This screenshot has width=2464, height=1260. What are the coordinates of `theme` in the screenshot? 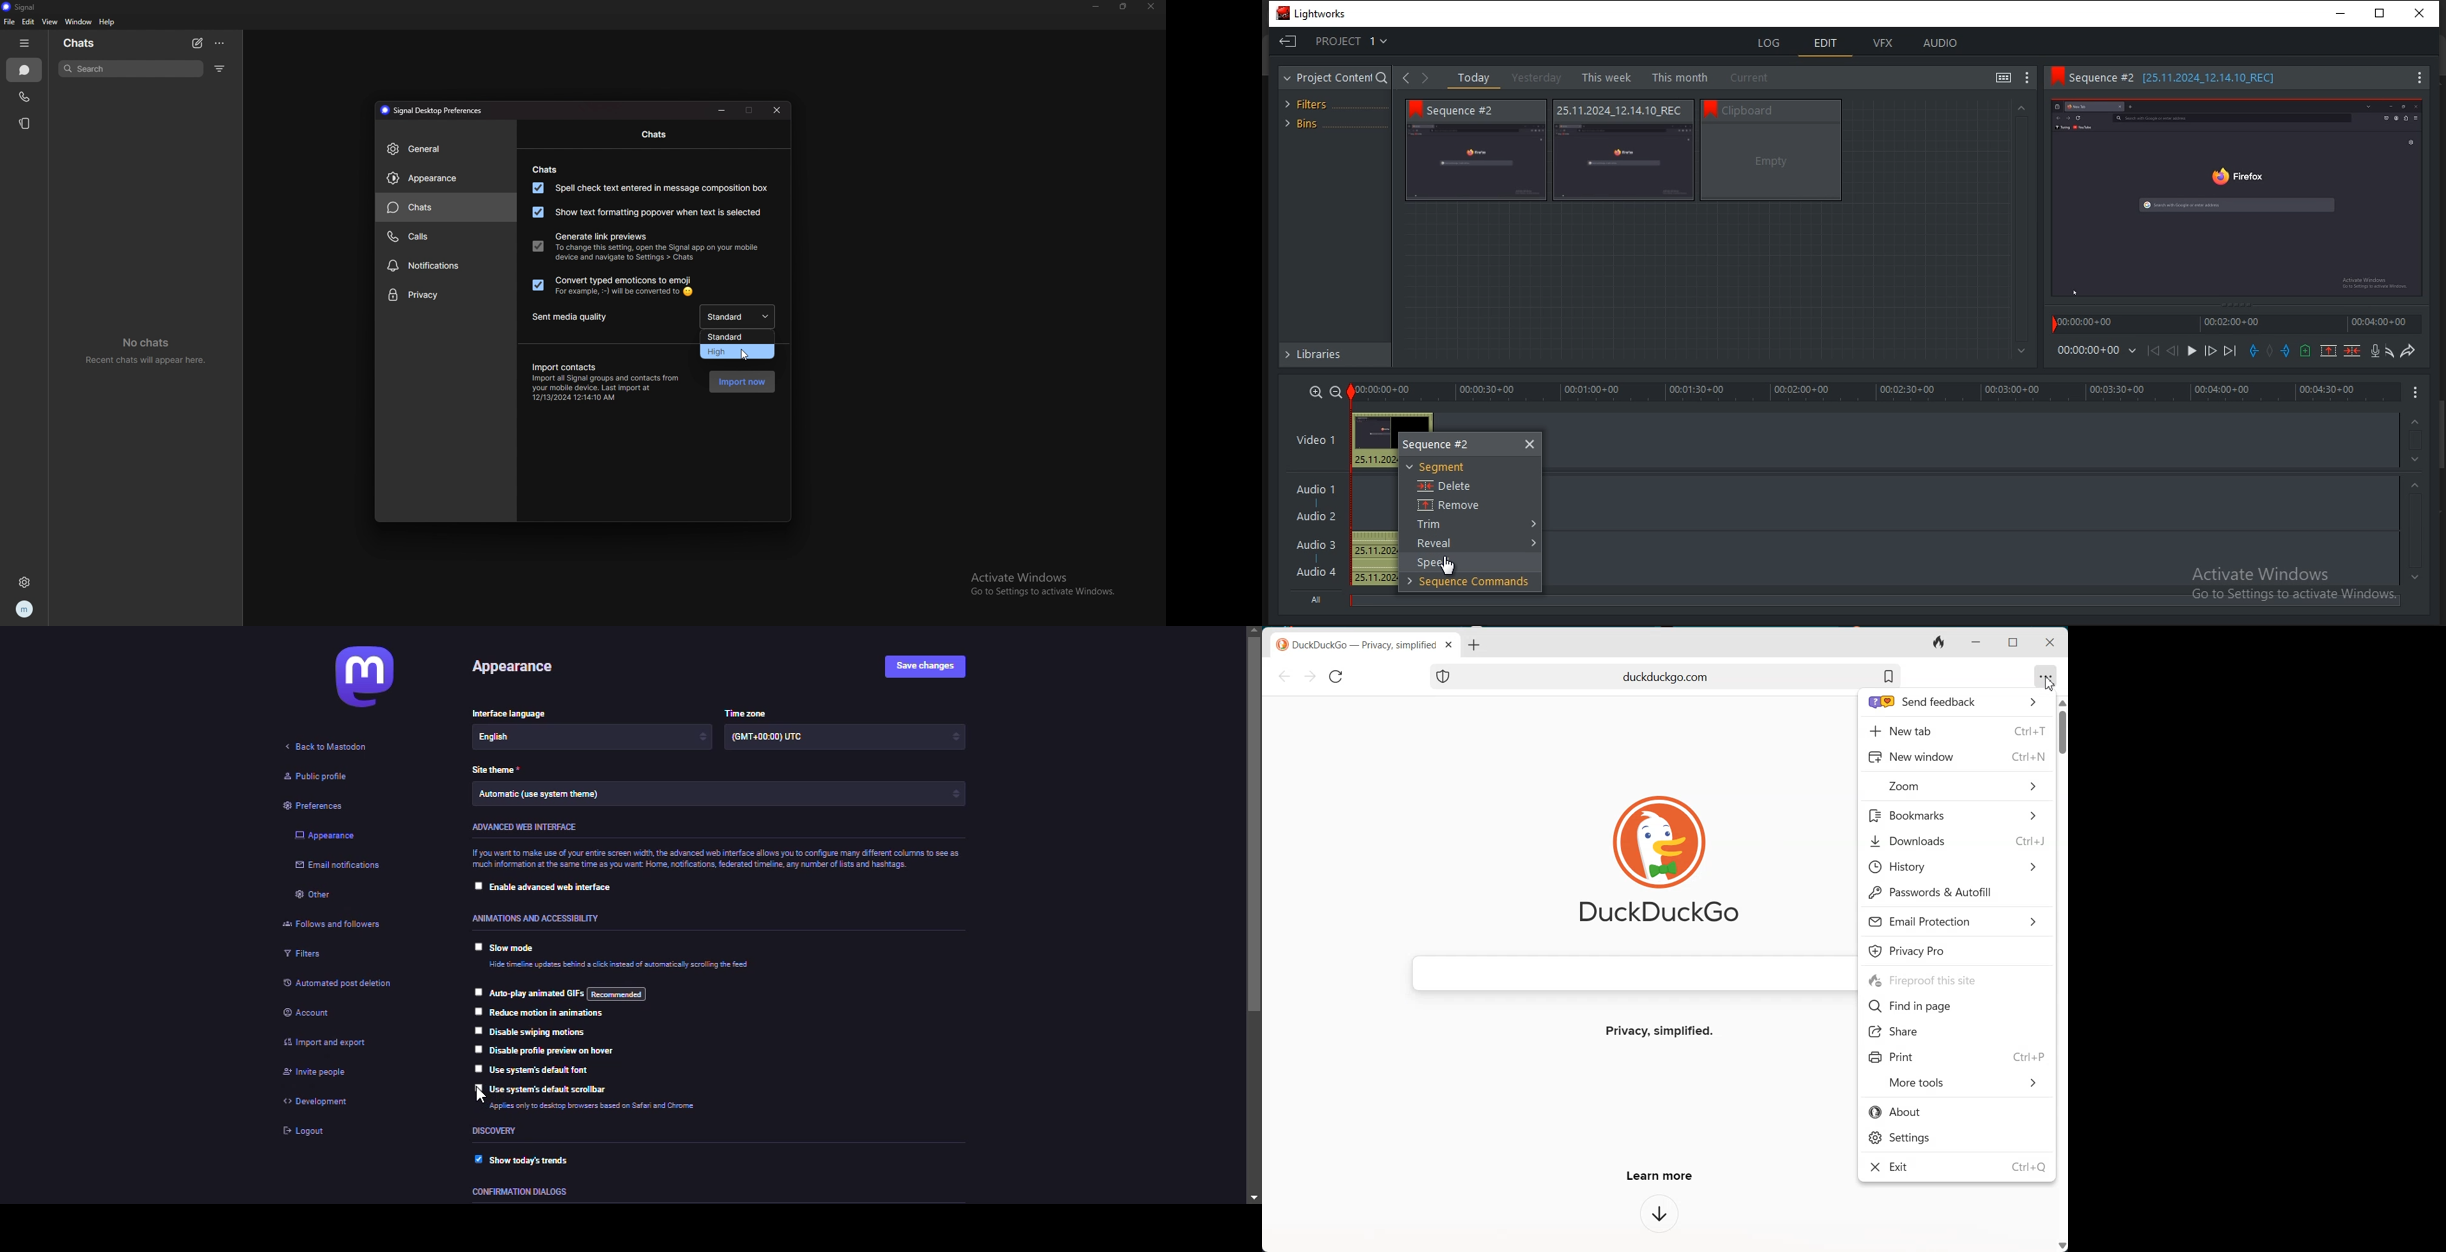 It's located at (549, 794).